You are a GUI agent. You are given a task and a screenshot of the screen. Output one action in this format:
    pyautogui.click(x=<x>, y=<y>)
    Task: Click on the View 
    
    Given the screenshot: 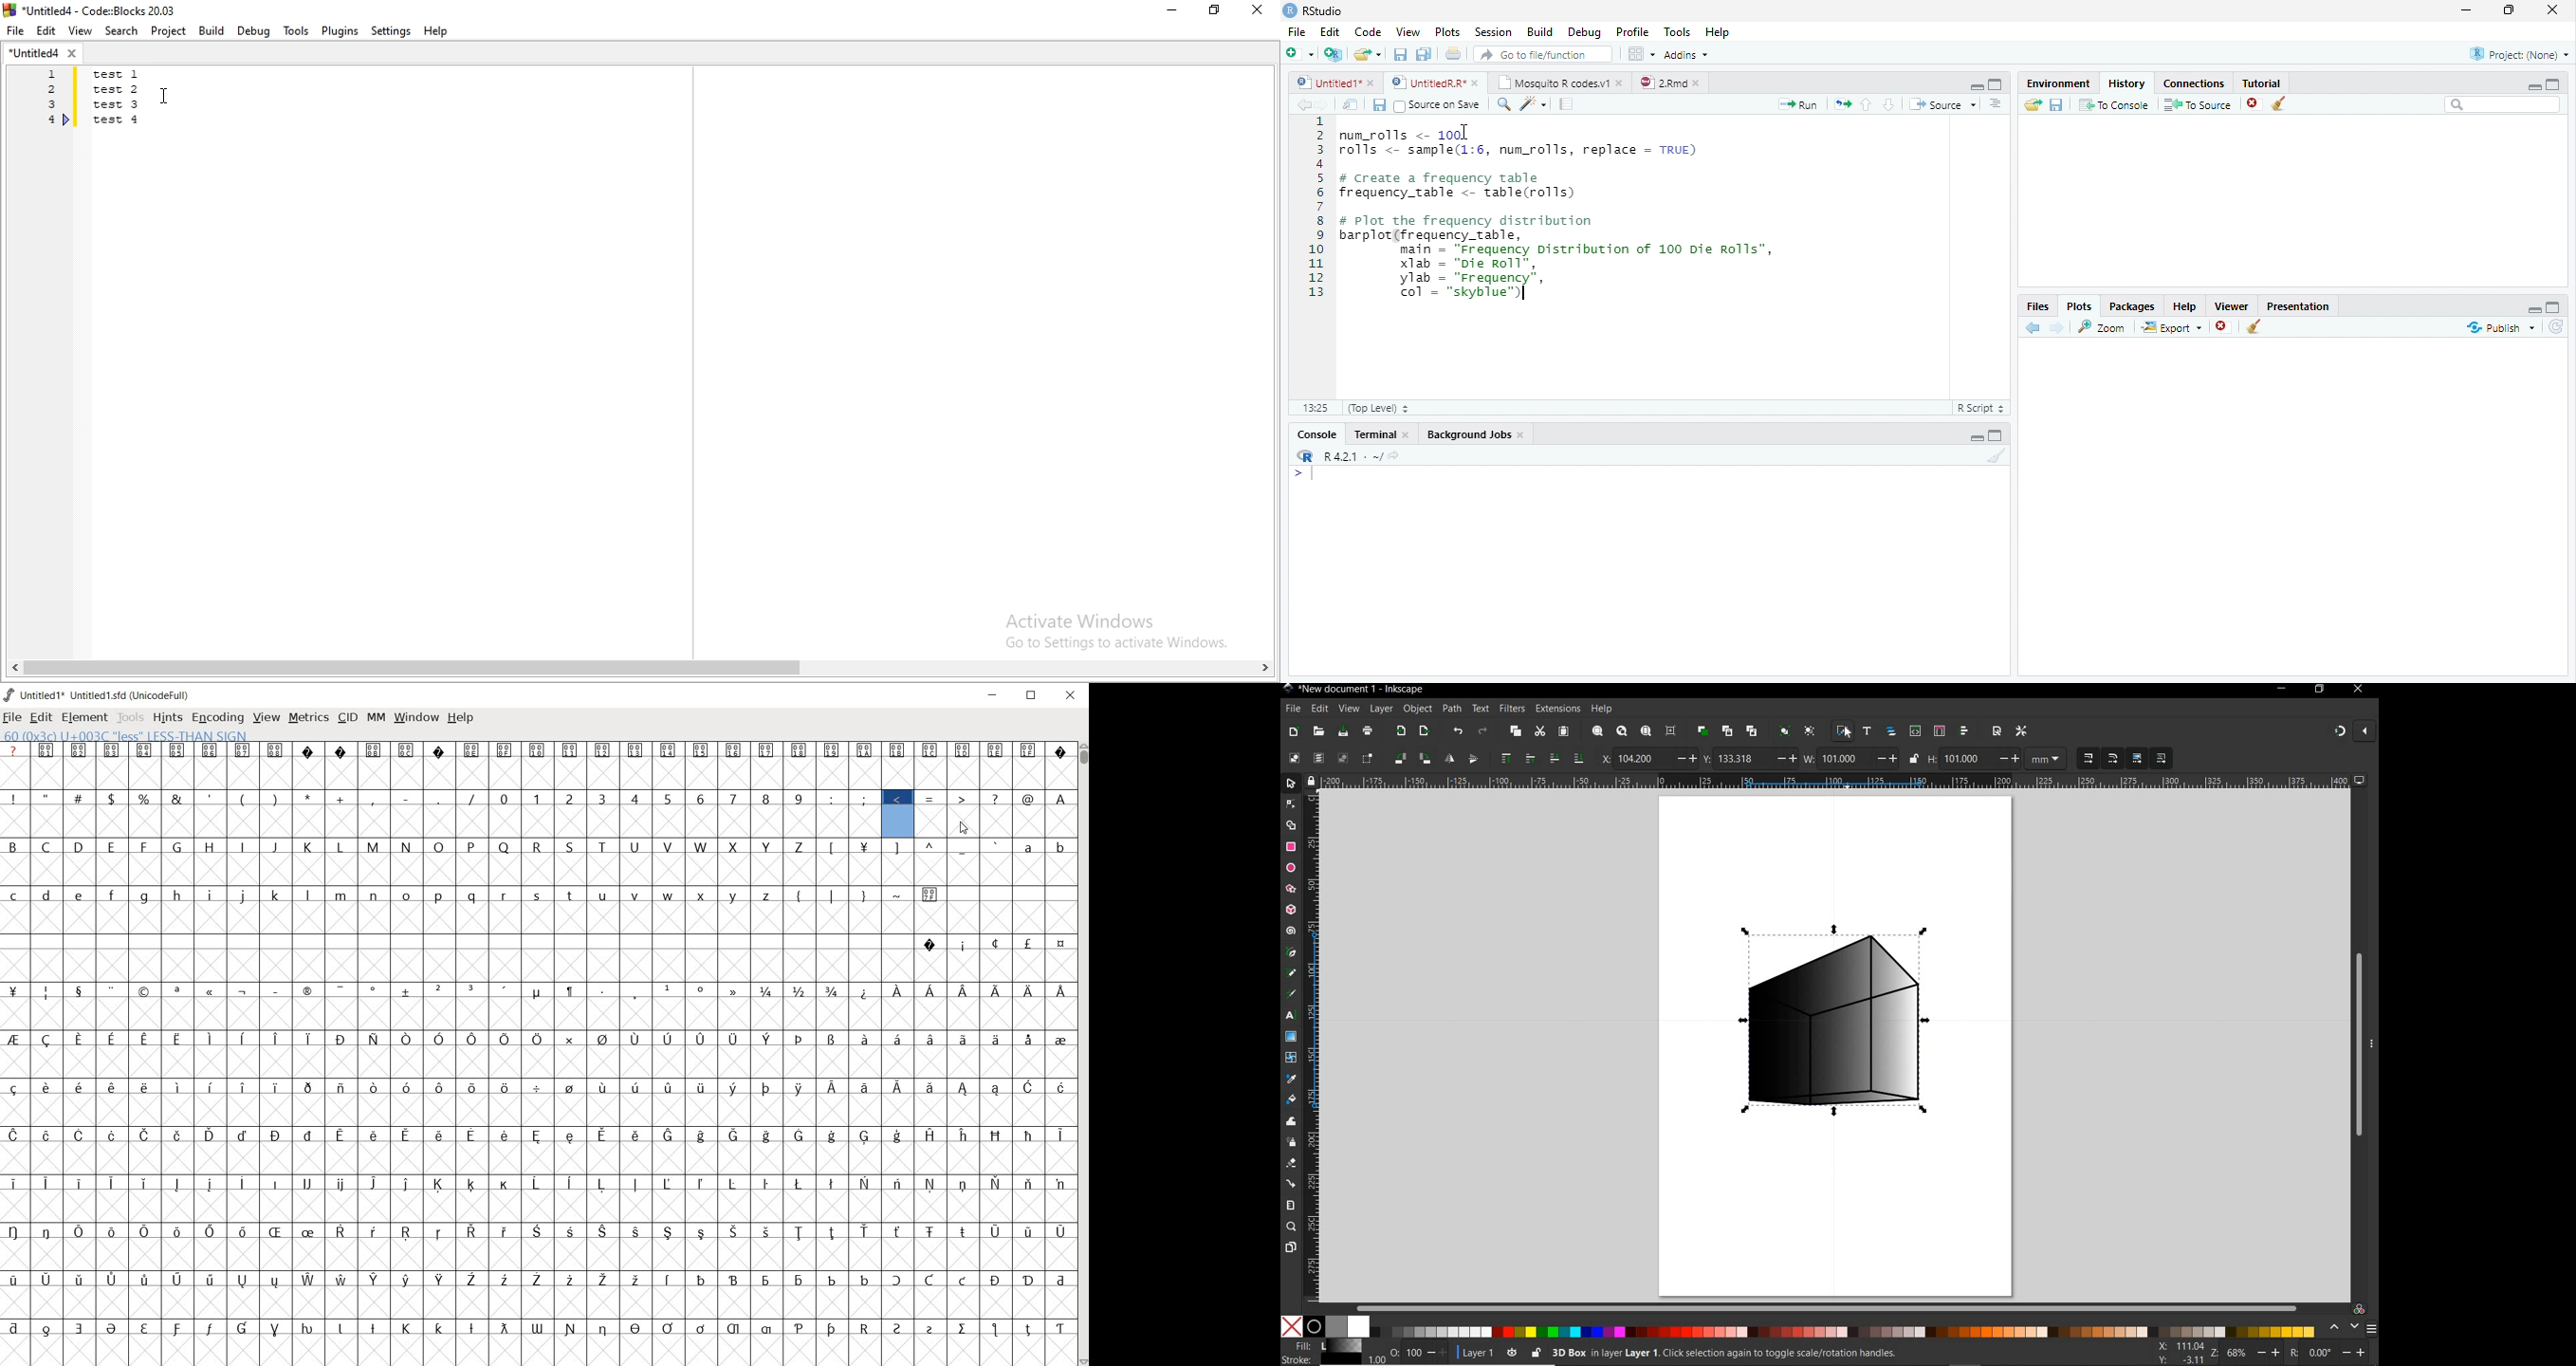 What is the action you would take?
    pyautogui.click(x=78, y=31)
    